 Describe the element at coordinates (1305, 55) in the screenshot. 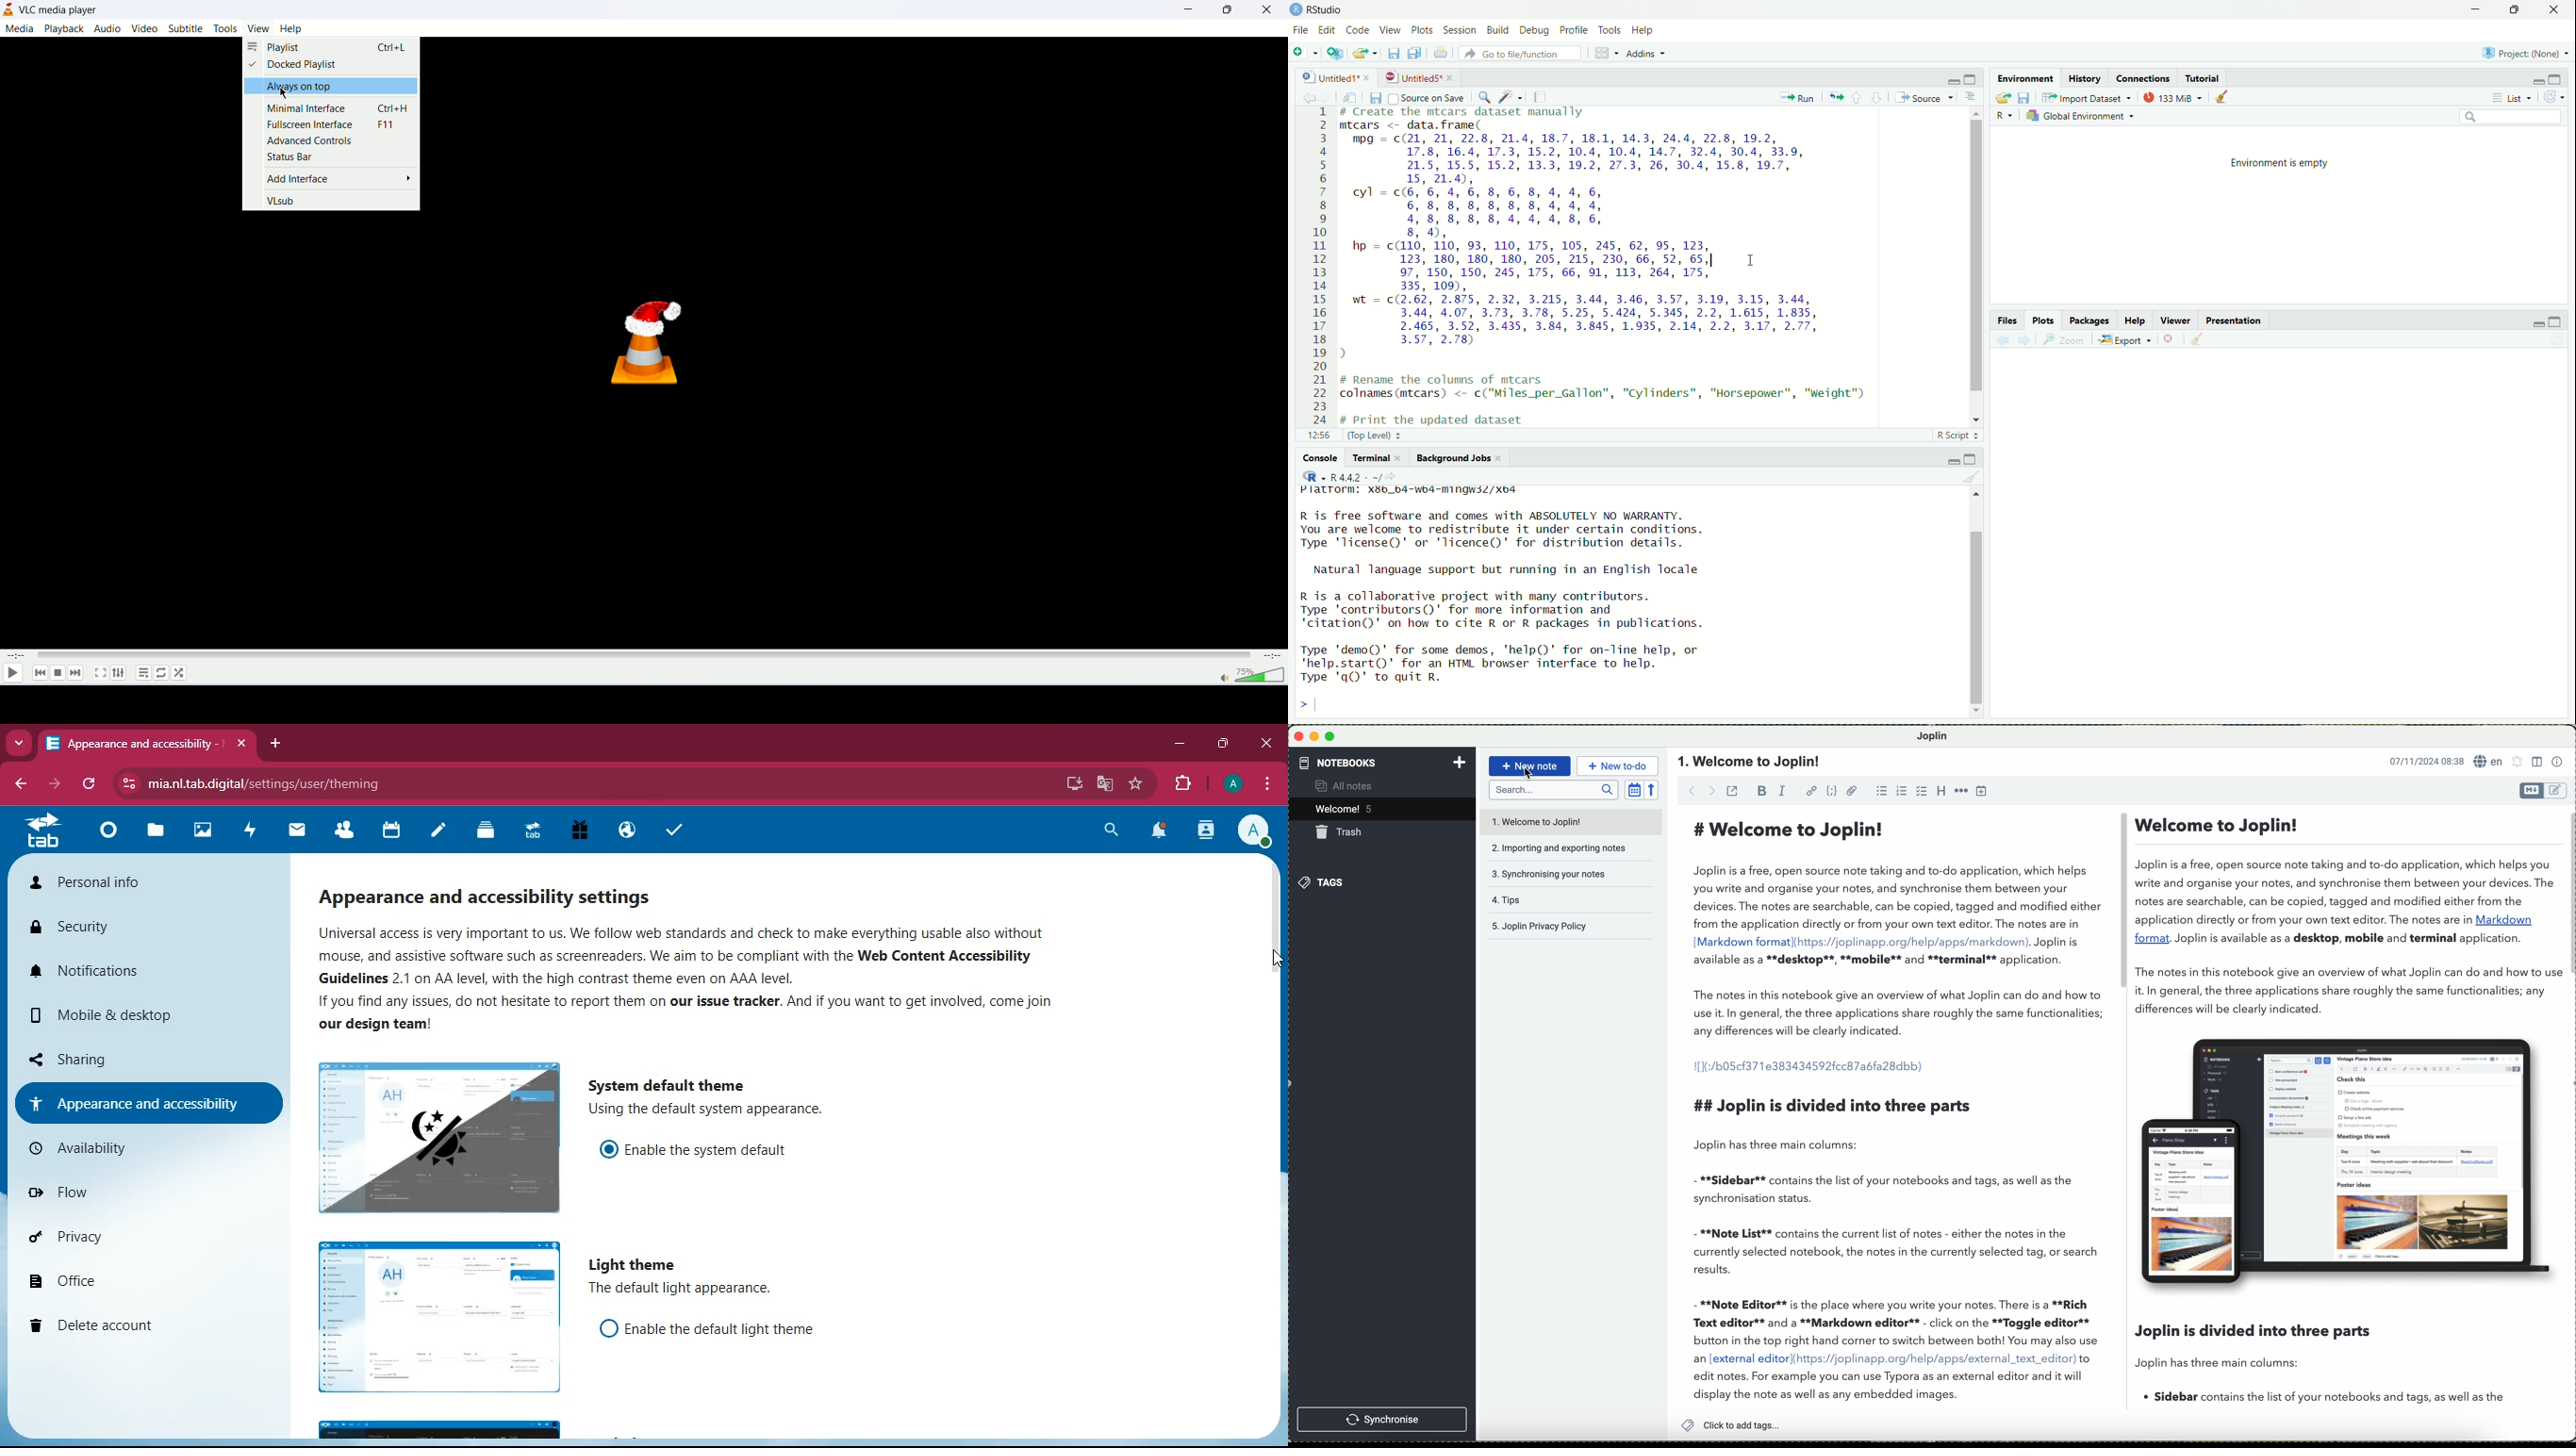

I see `add` at that location.